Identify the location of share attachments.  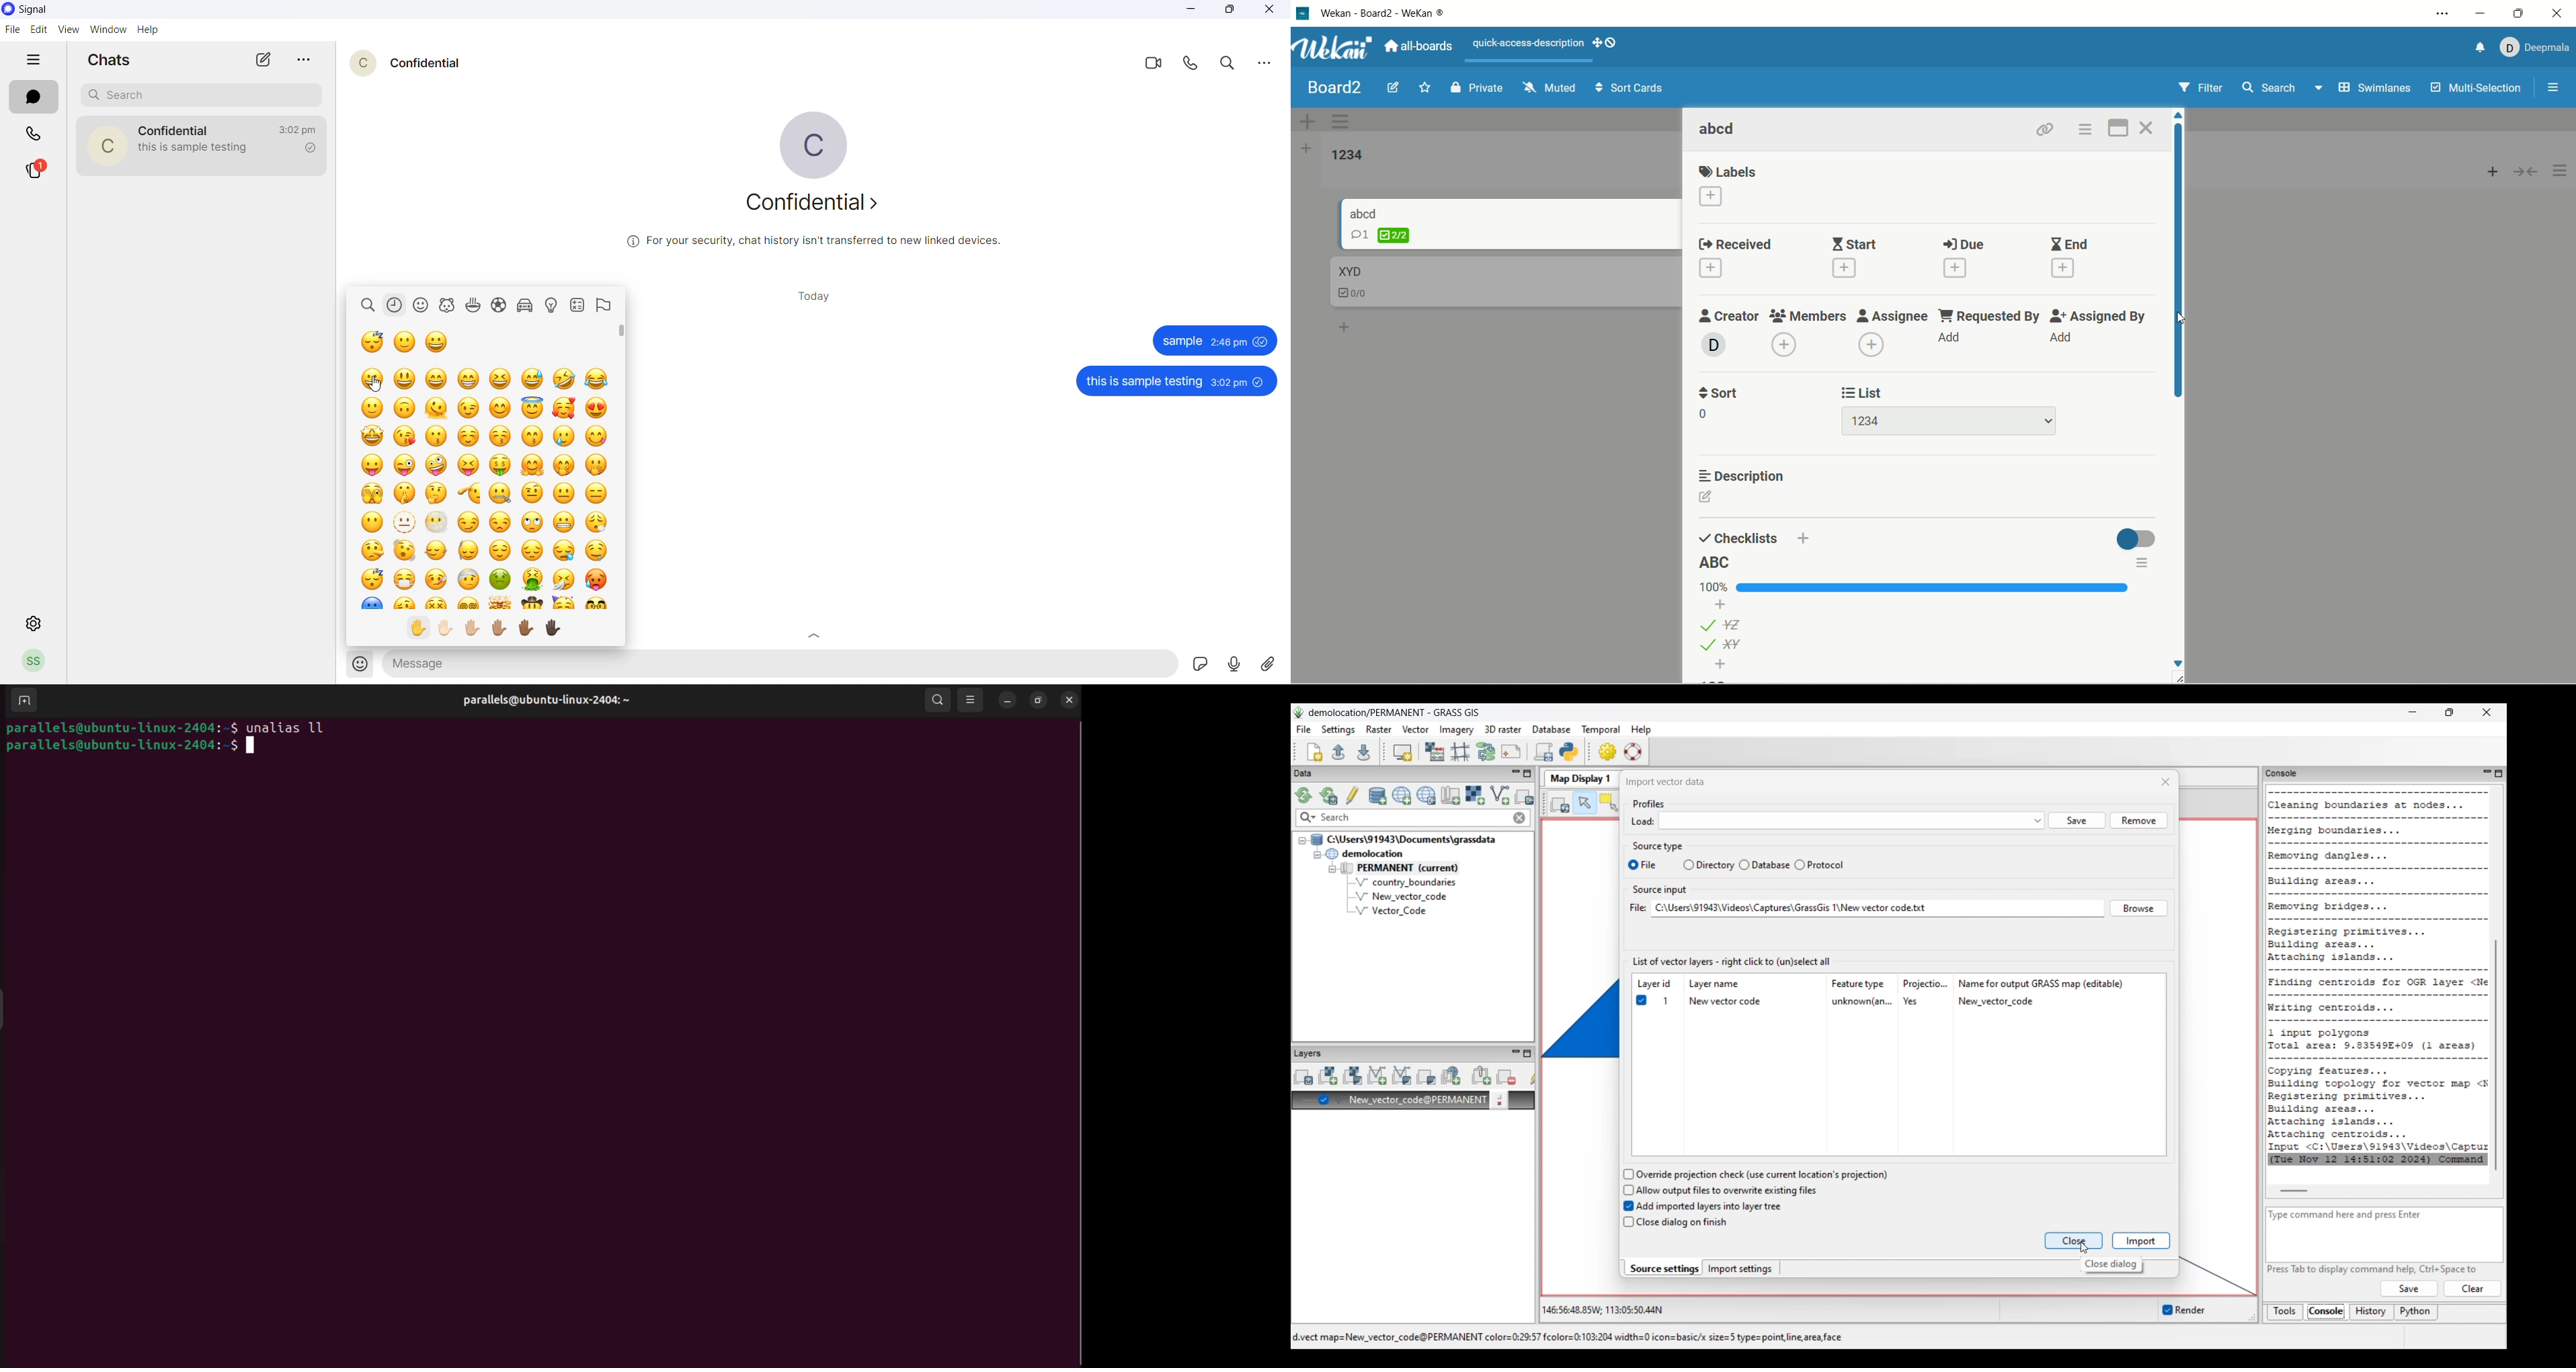
(1265, 663).